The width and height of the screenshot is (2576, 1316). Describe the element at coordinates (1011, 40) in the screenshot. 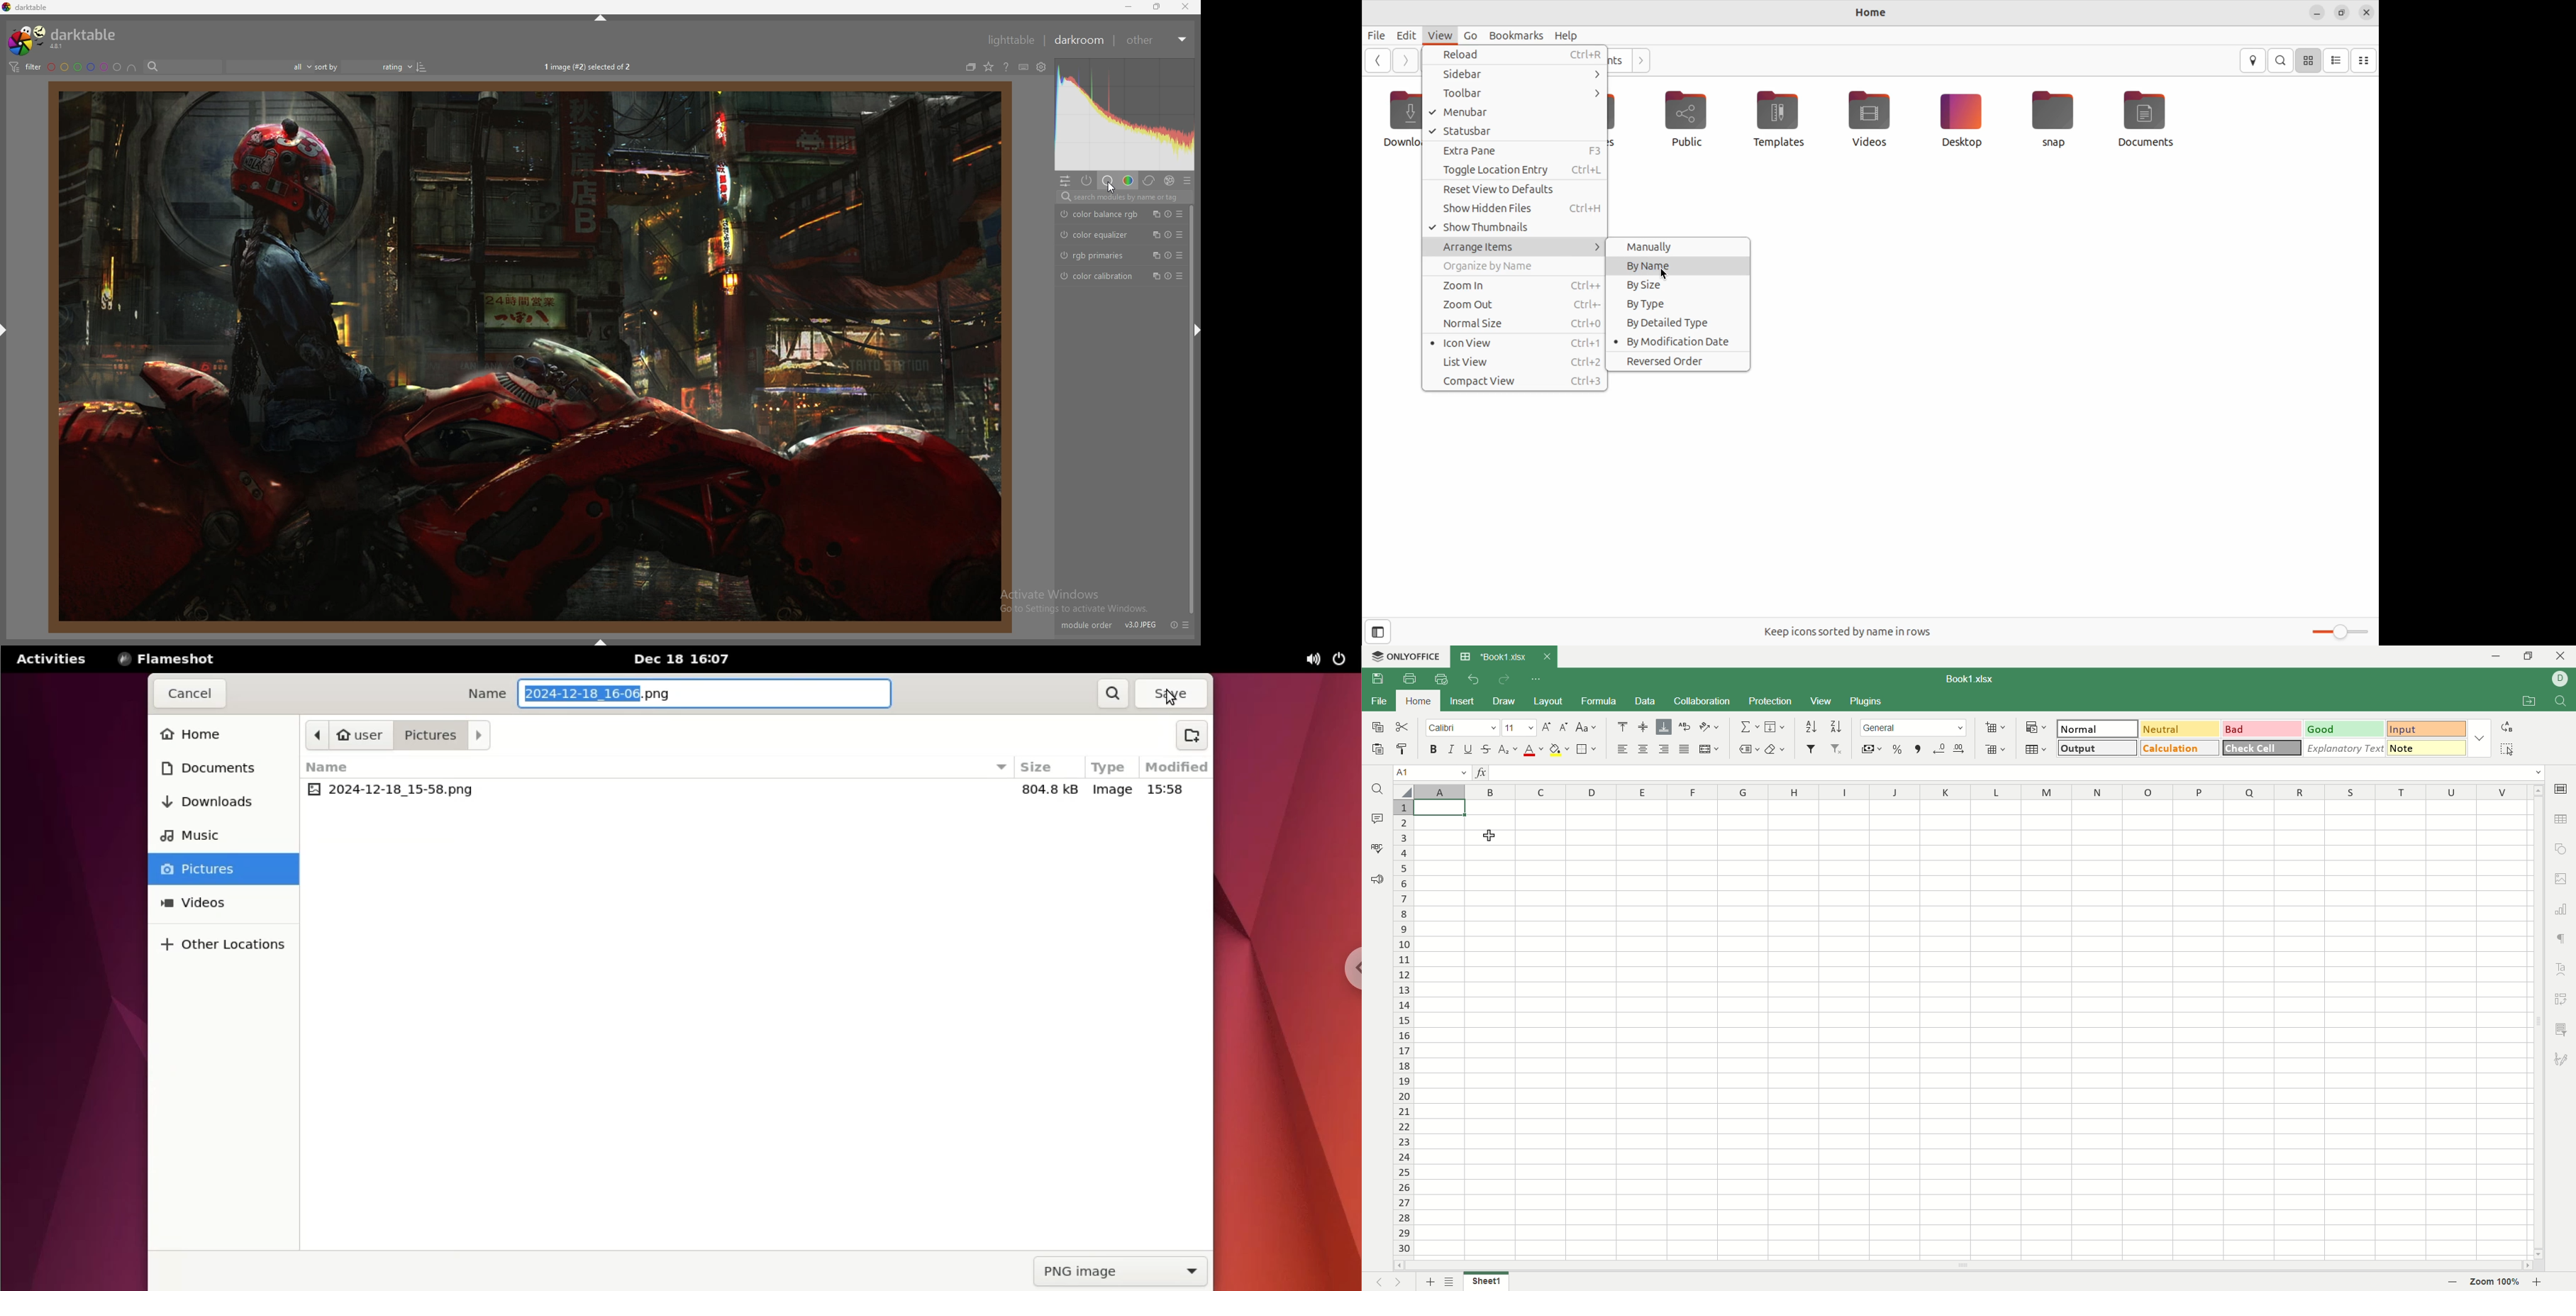

I see `lighttable` at that location.